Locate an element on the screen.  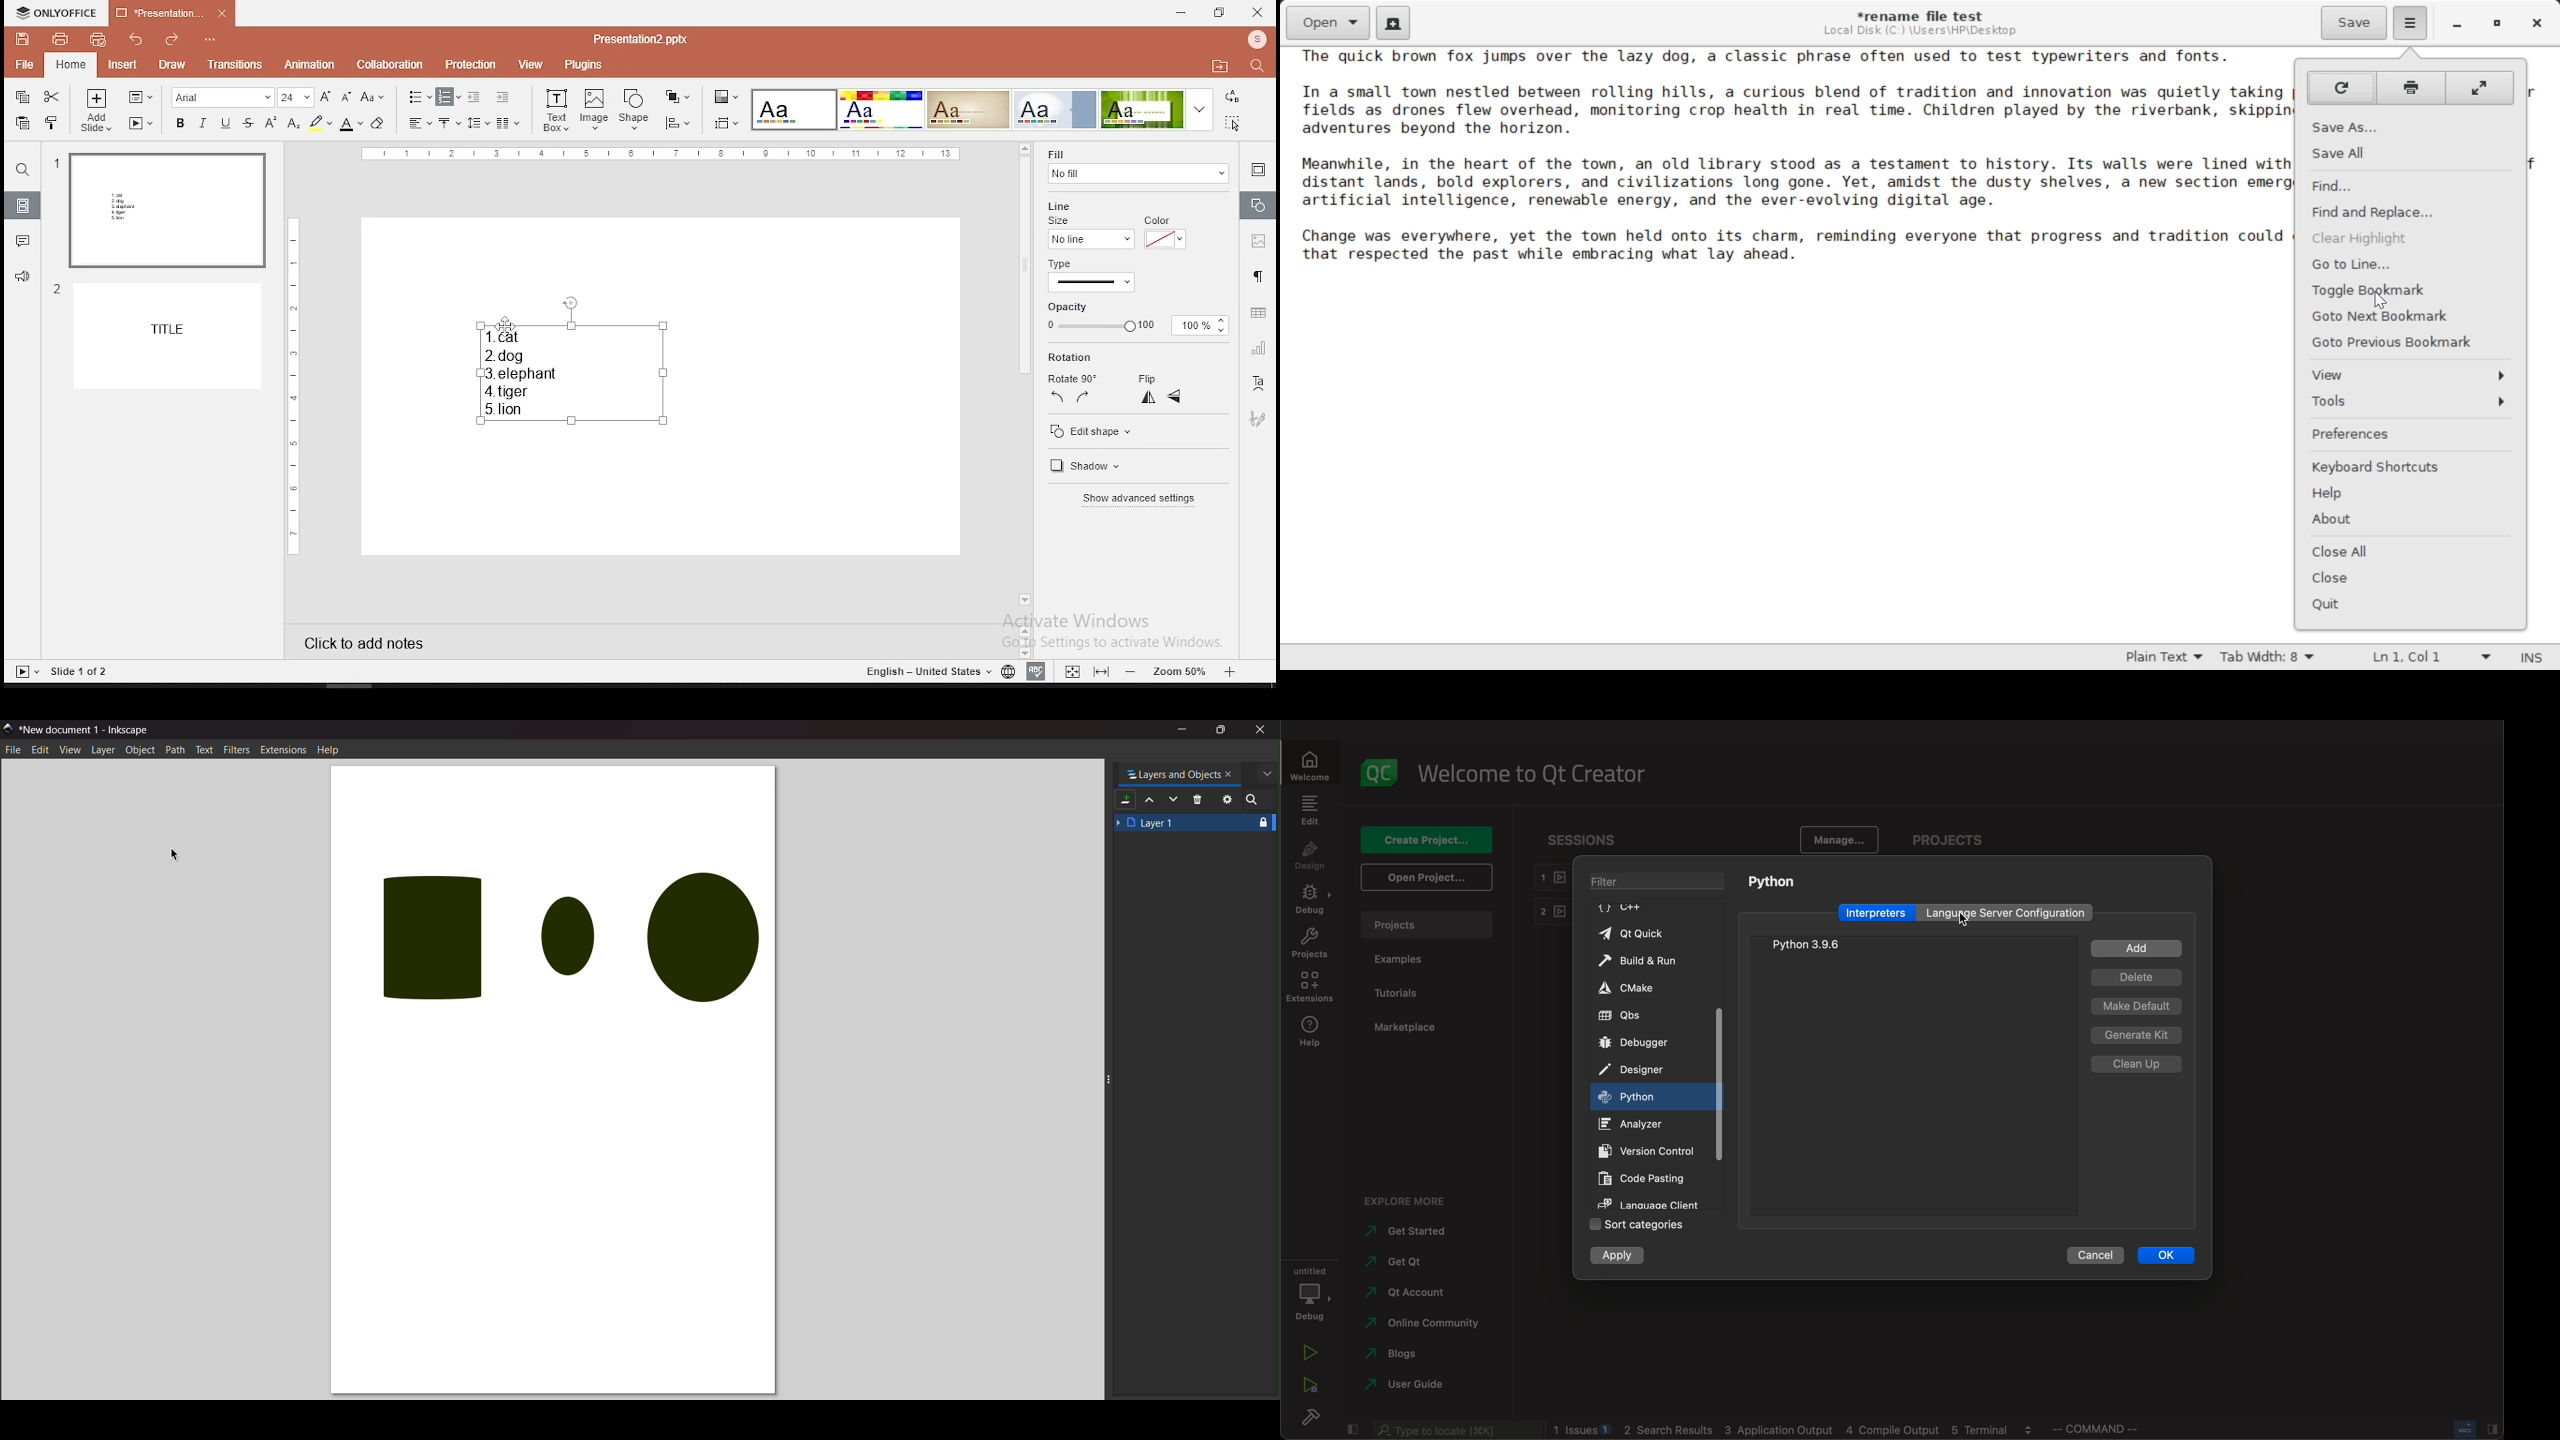
title is located at coordinates (89, 732).